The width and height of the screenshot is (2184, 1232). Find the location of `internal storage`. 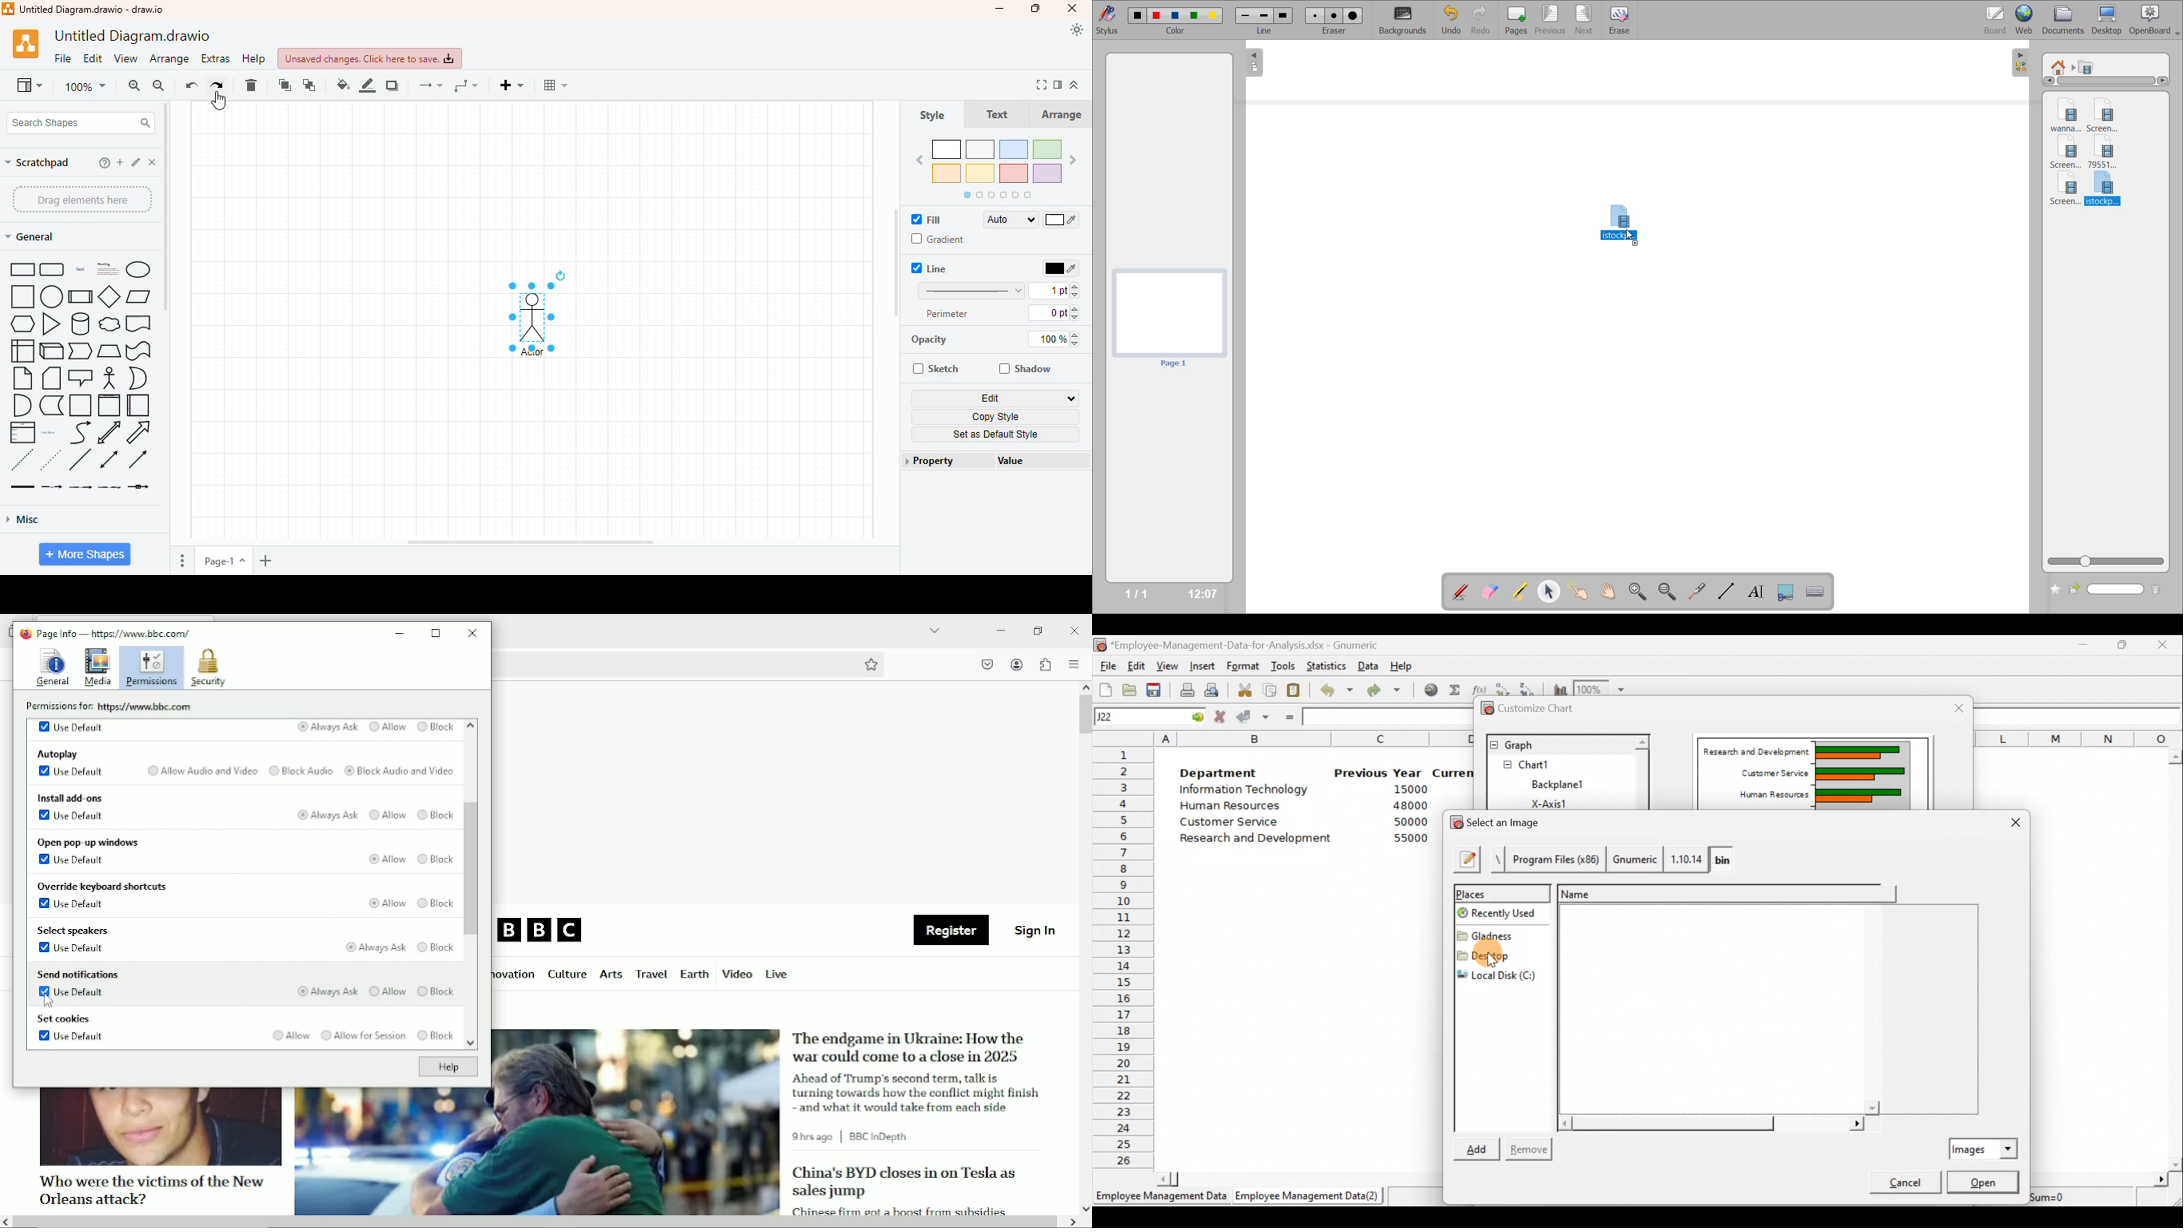

internal storage is located at coordinates (21, 352).